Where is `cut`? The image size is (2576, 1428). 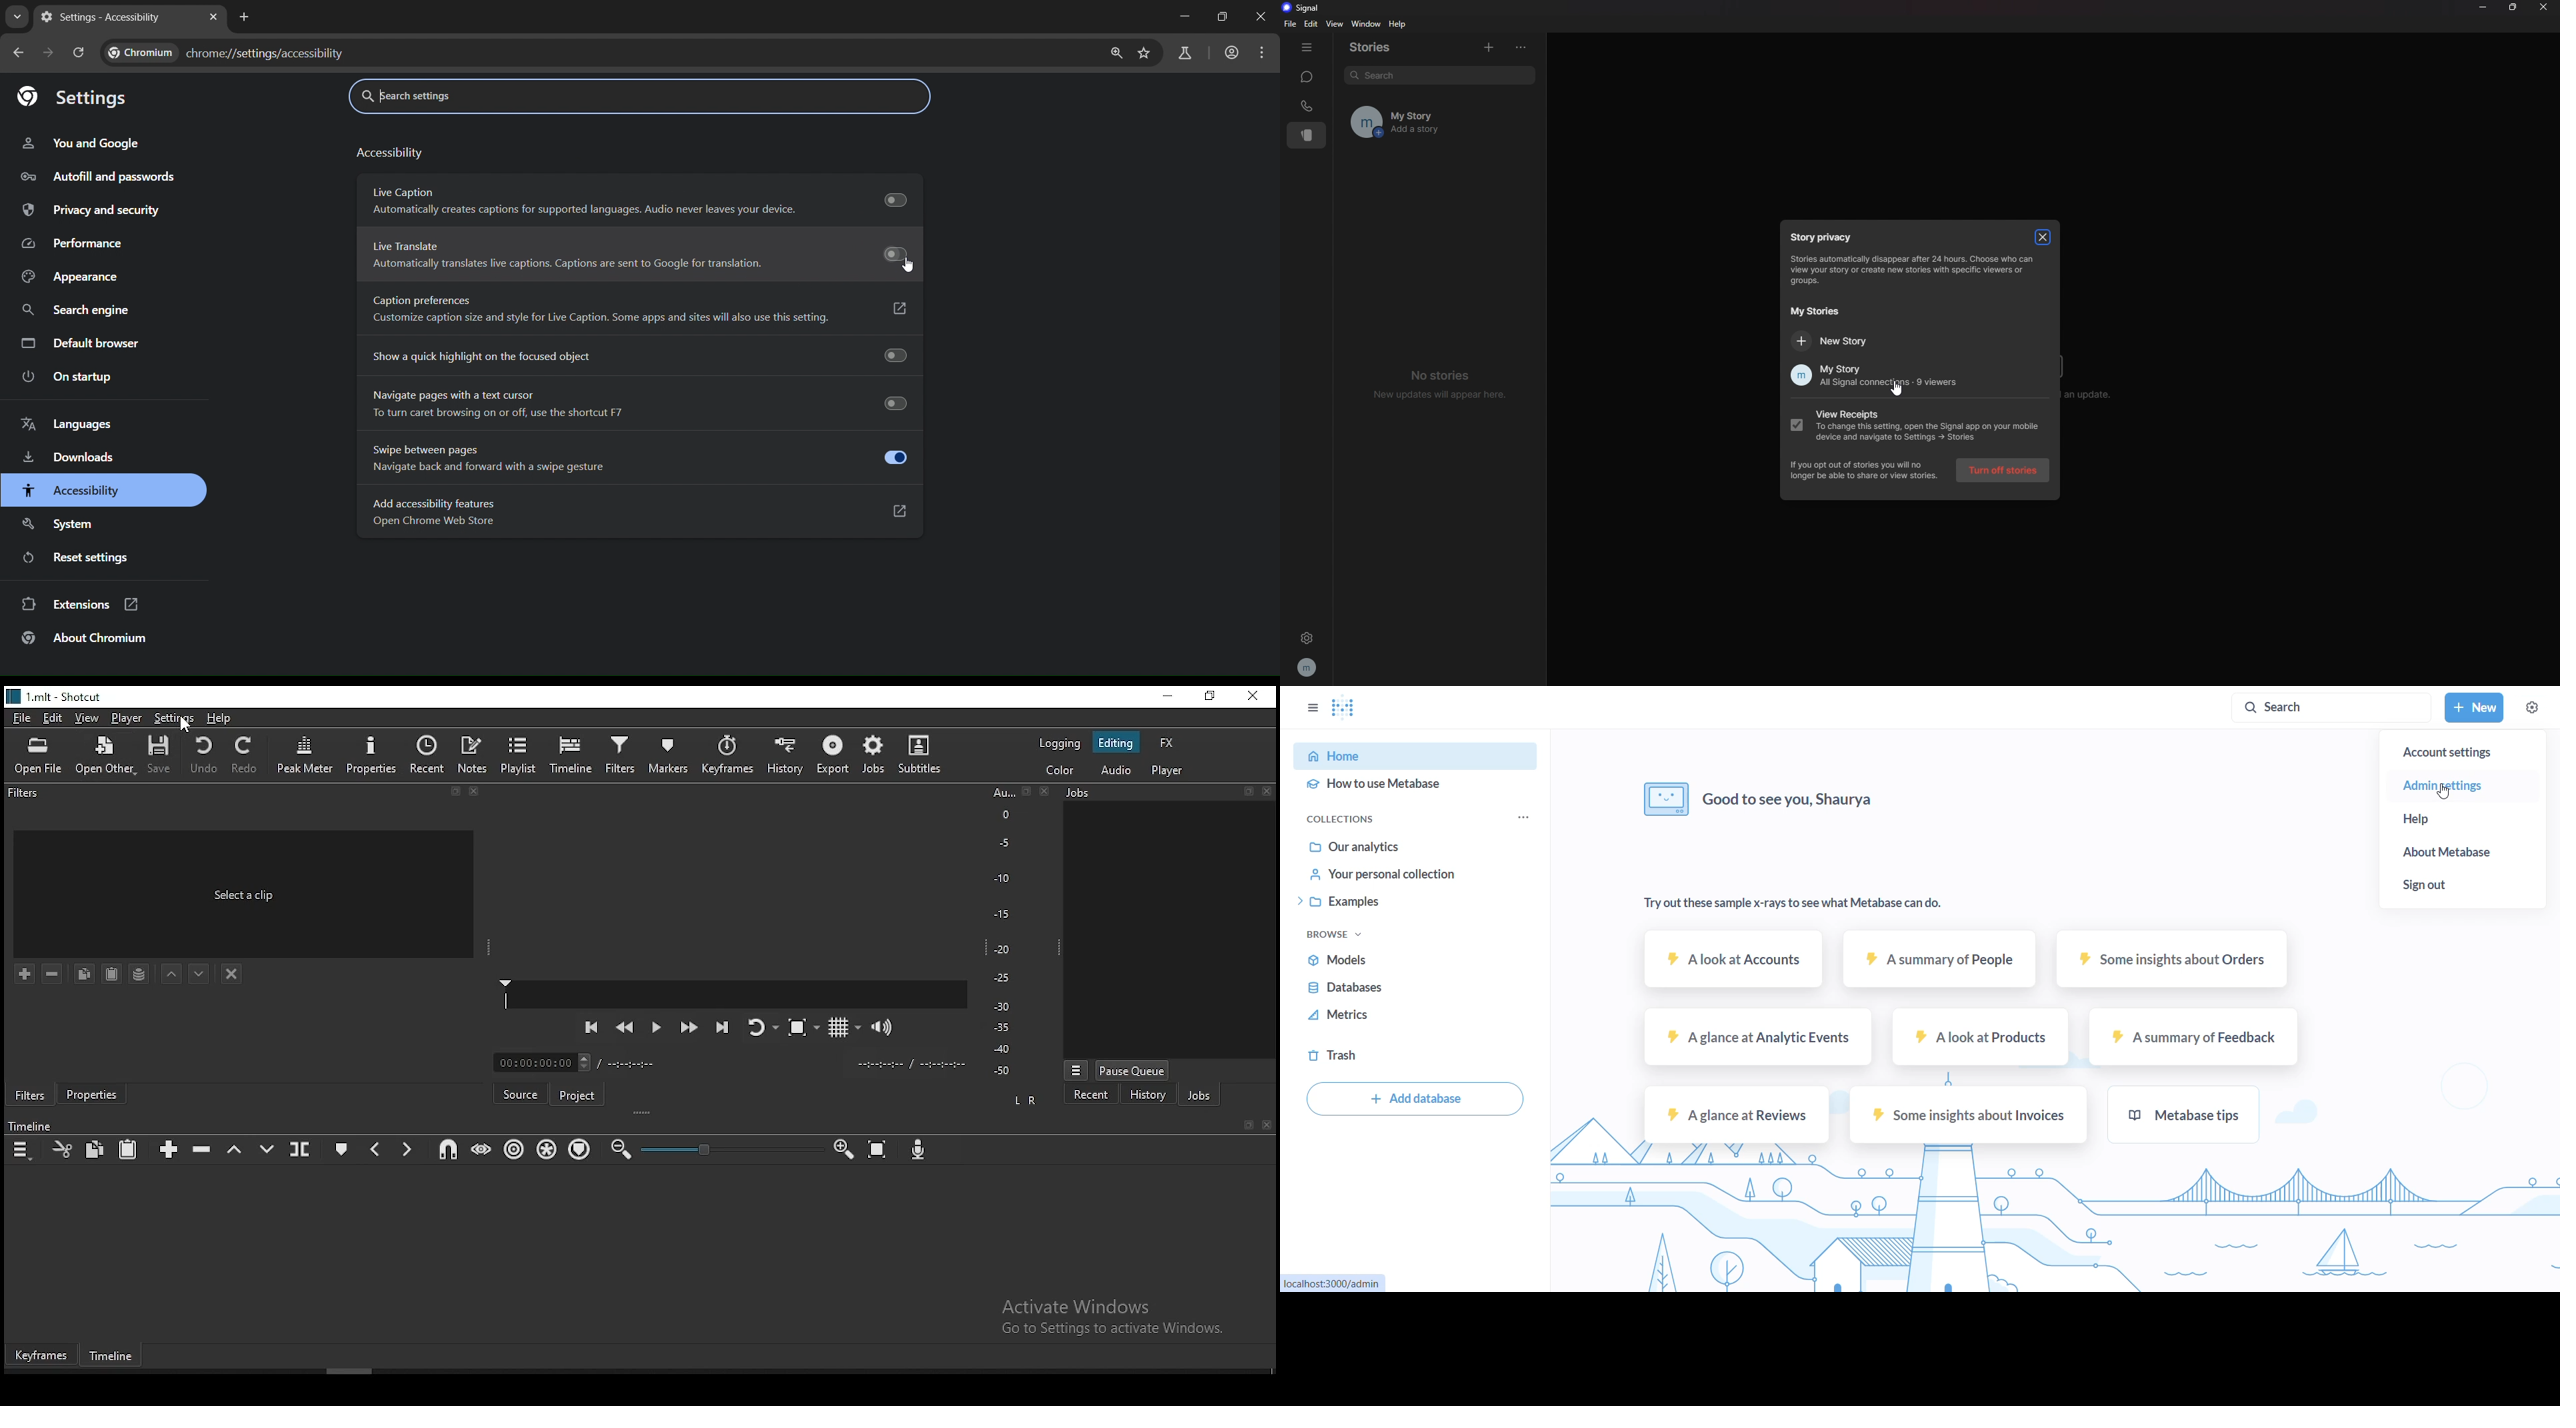 cut is located at coordinates (61, 1148).